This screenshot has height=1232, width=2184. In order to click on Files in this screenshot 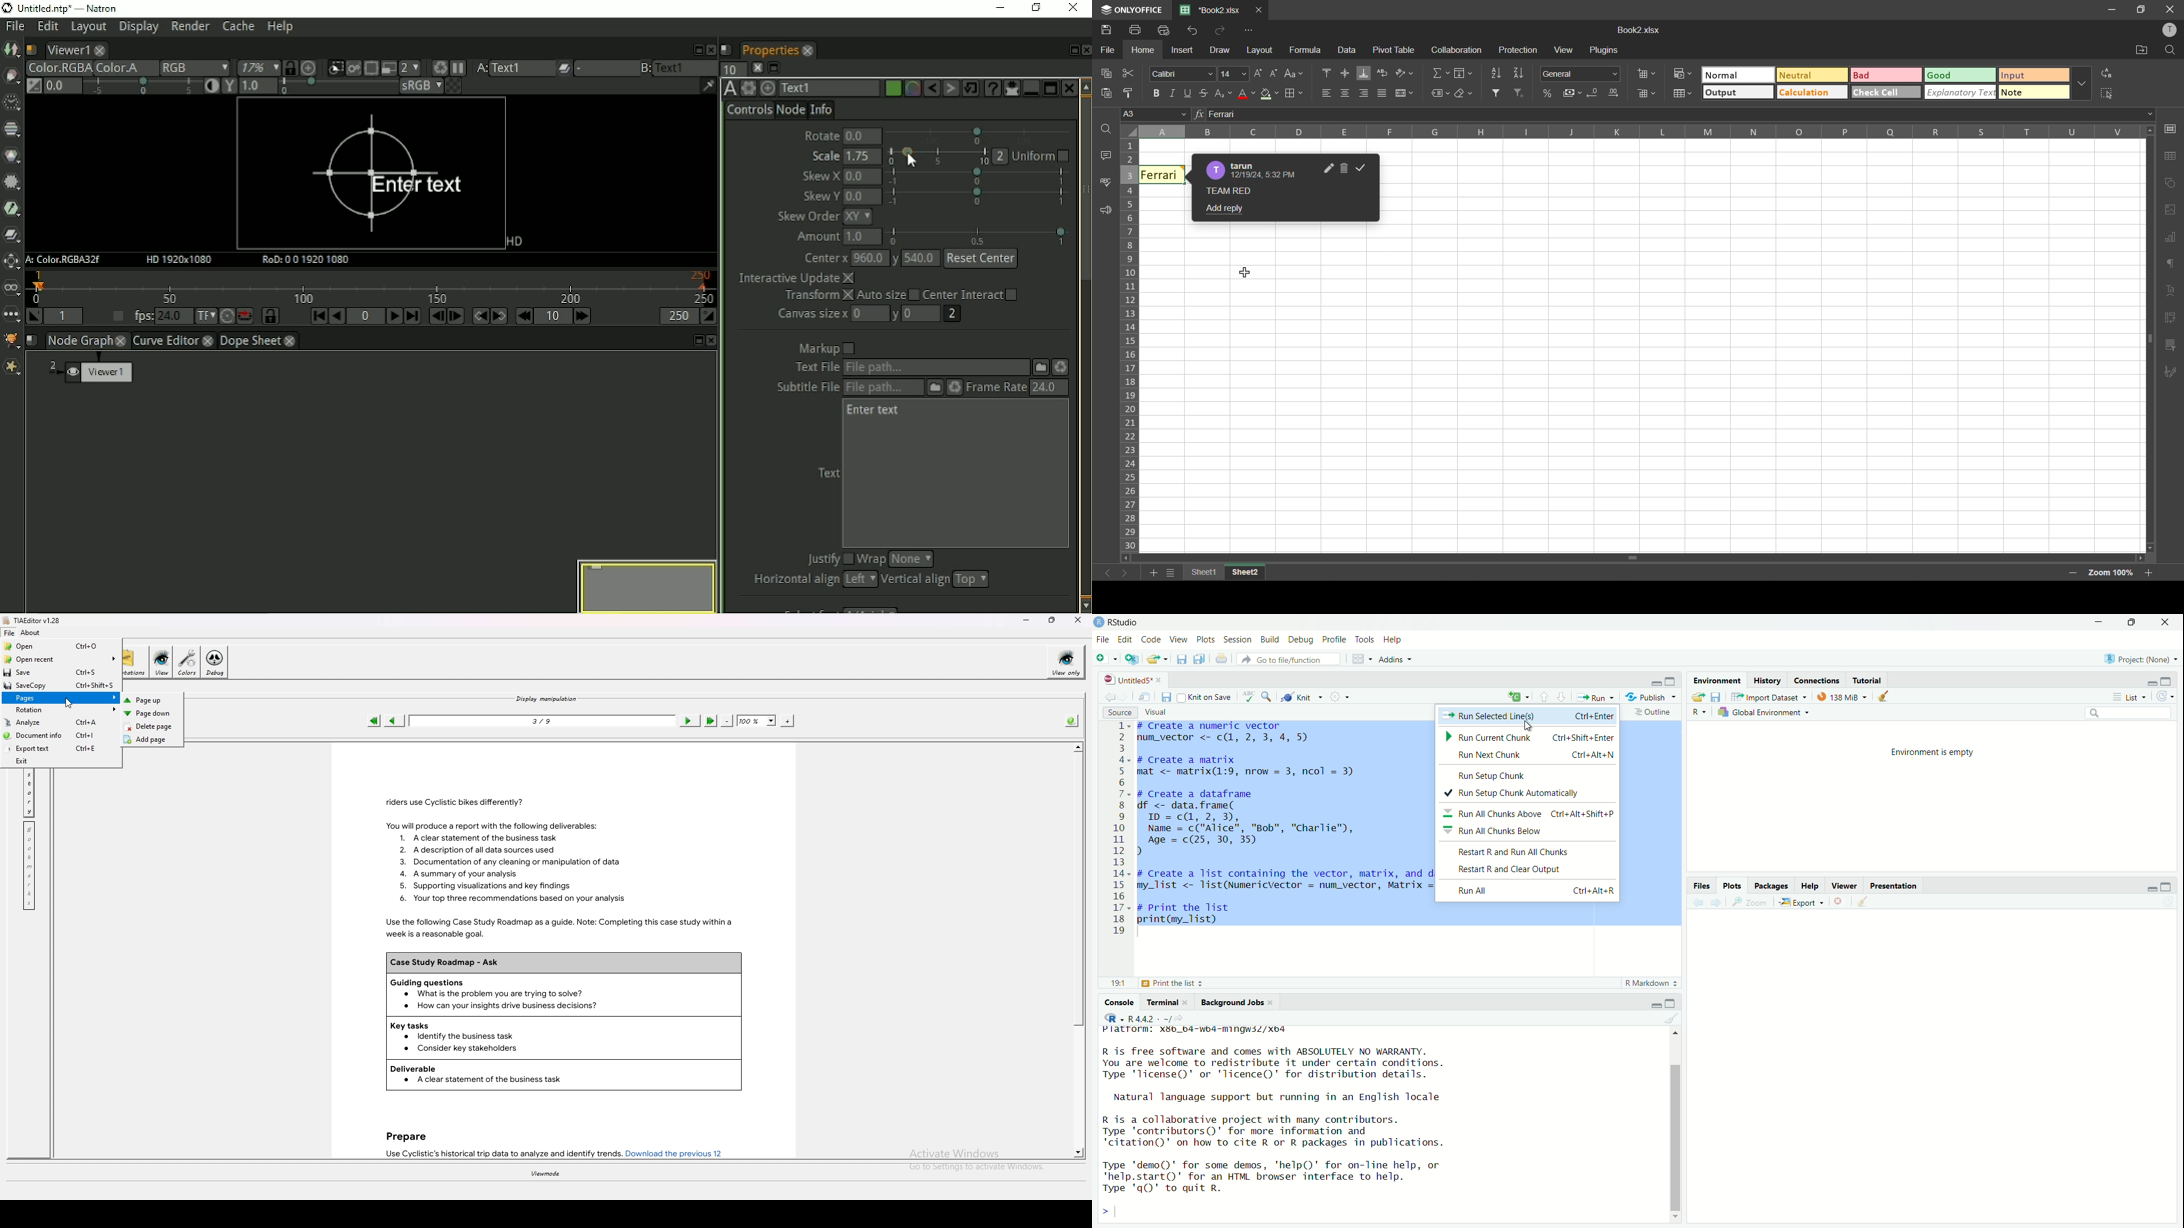, I will do `click(1705, 886)`.